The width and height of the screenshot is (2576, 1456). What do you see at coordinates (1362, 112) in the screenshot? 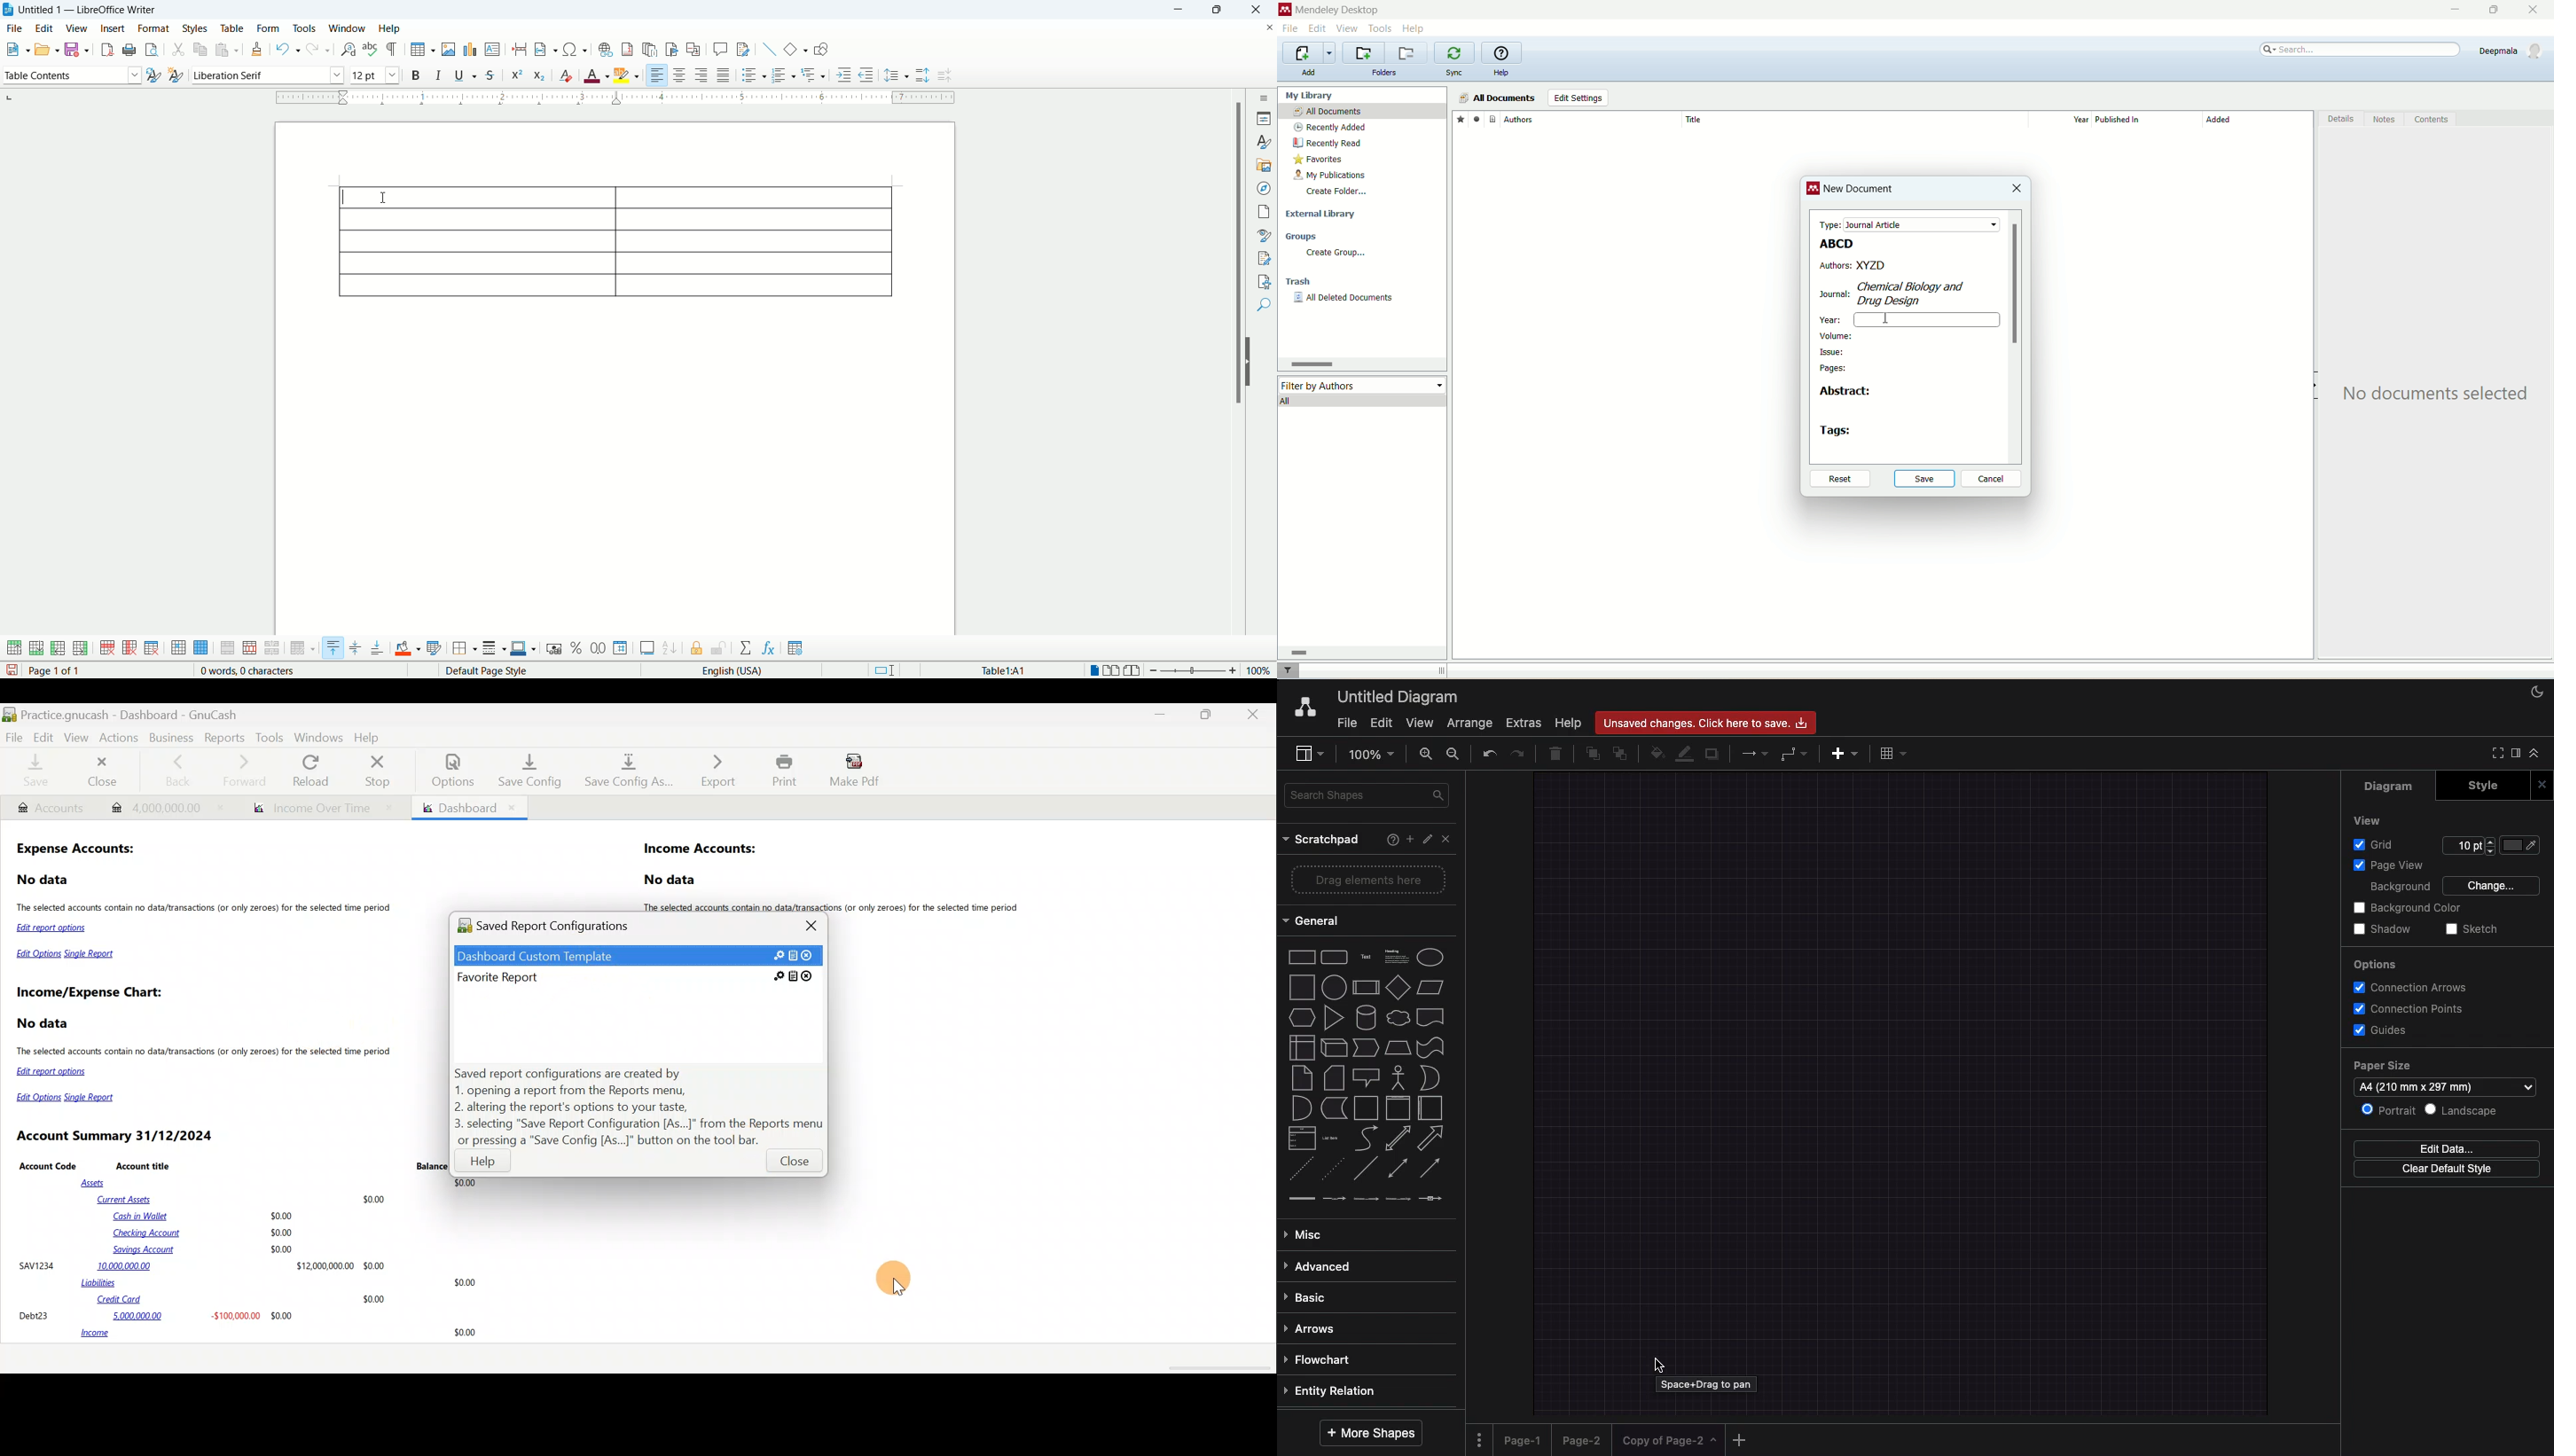
I see `all documents` at bounding box center [1362, 112].